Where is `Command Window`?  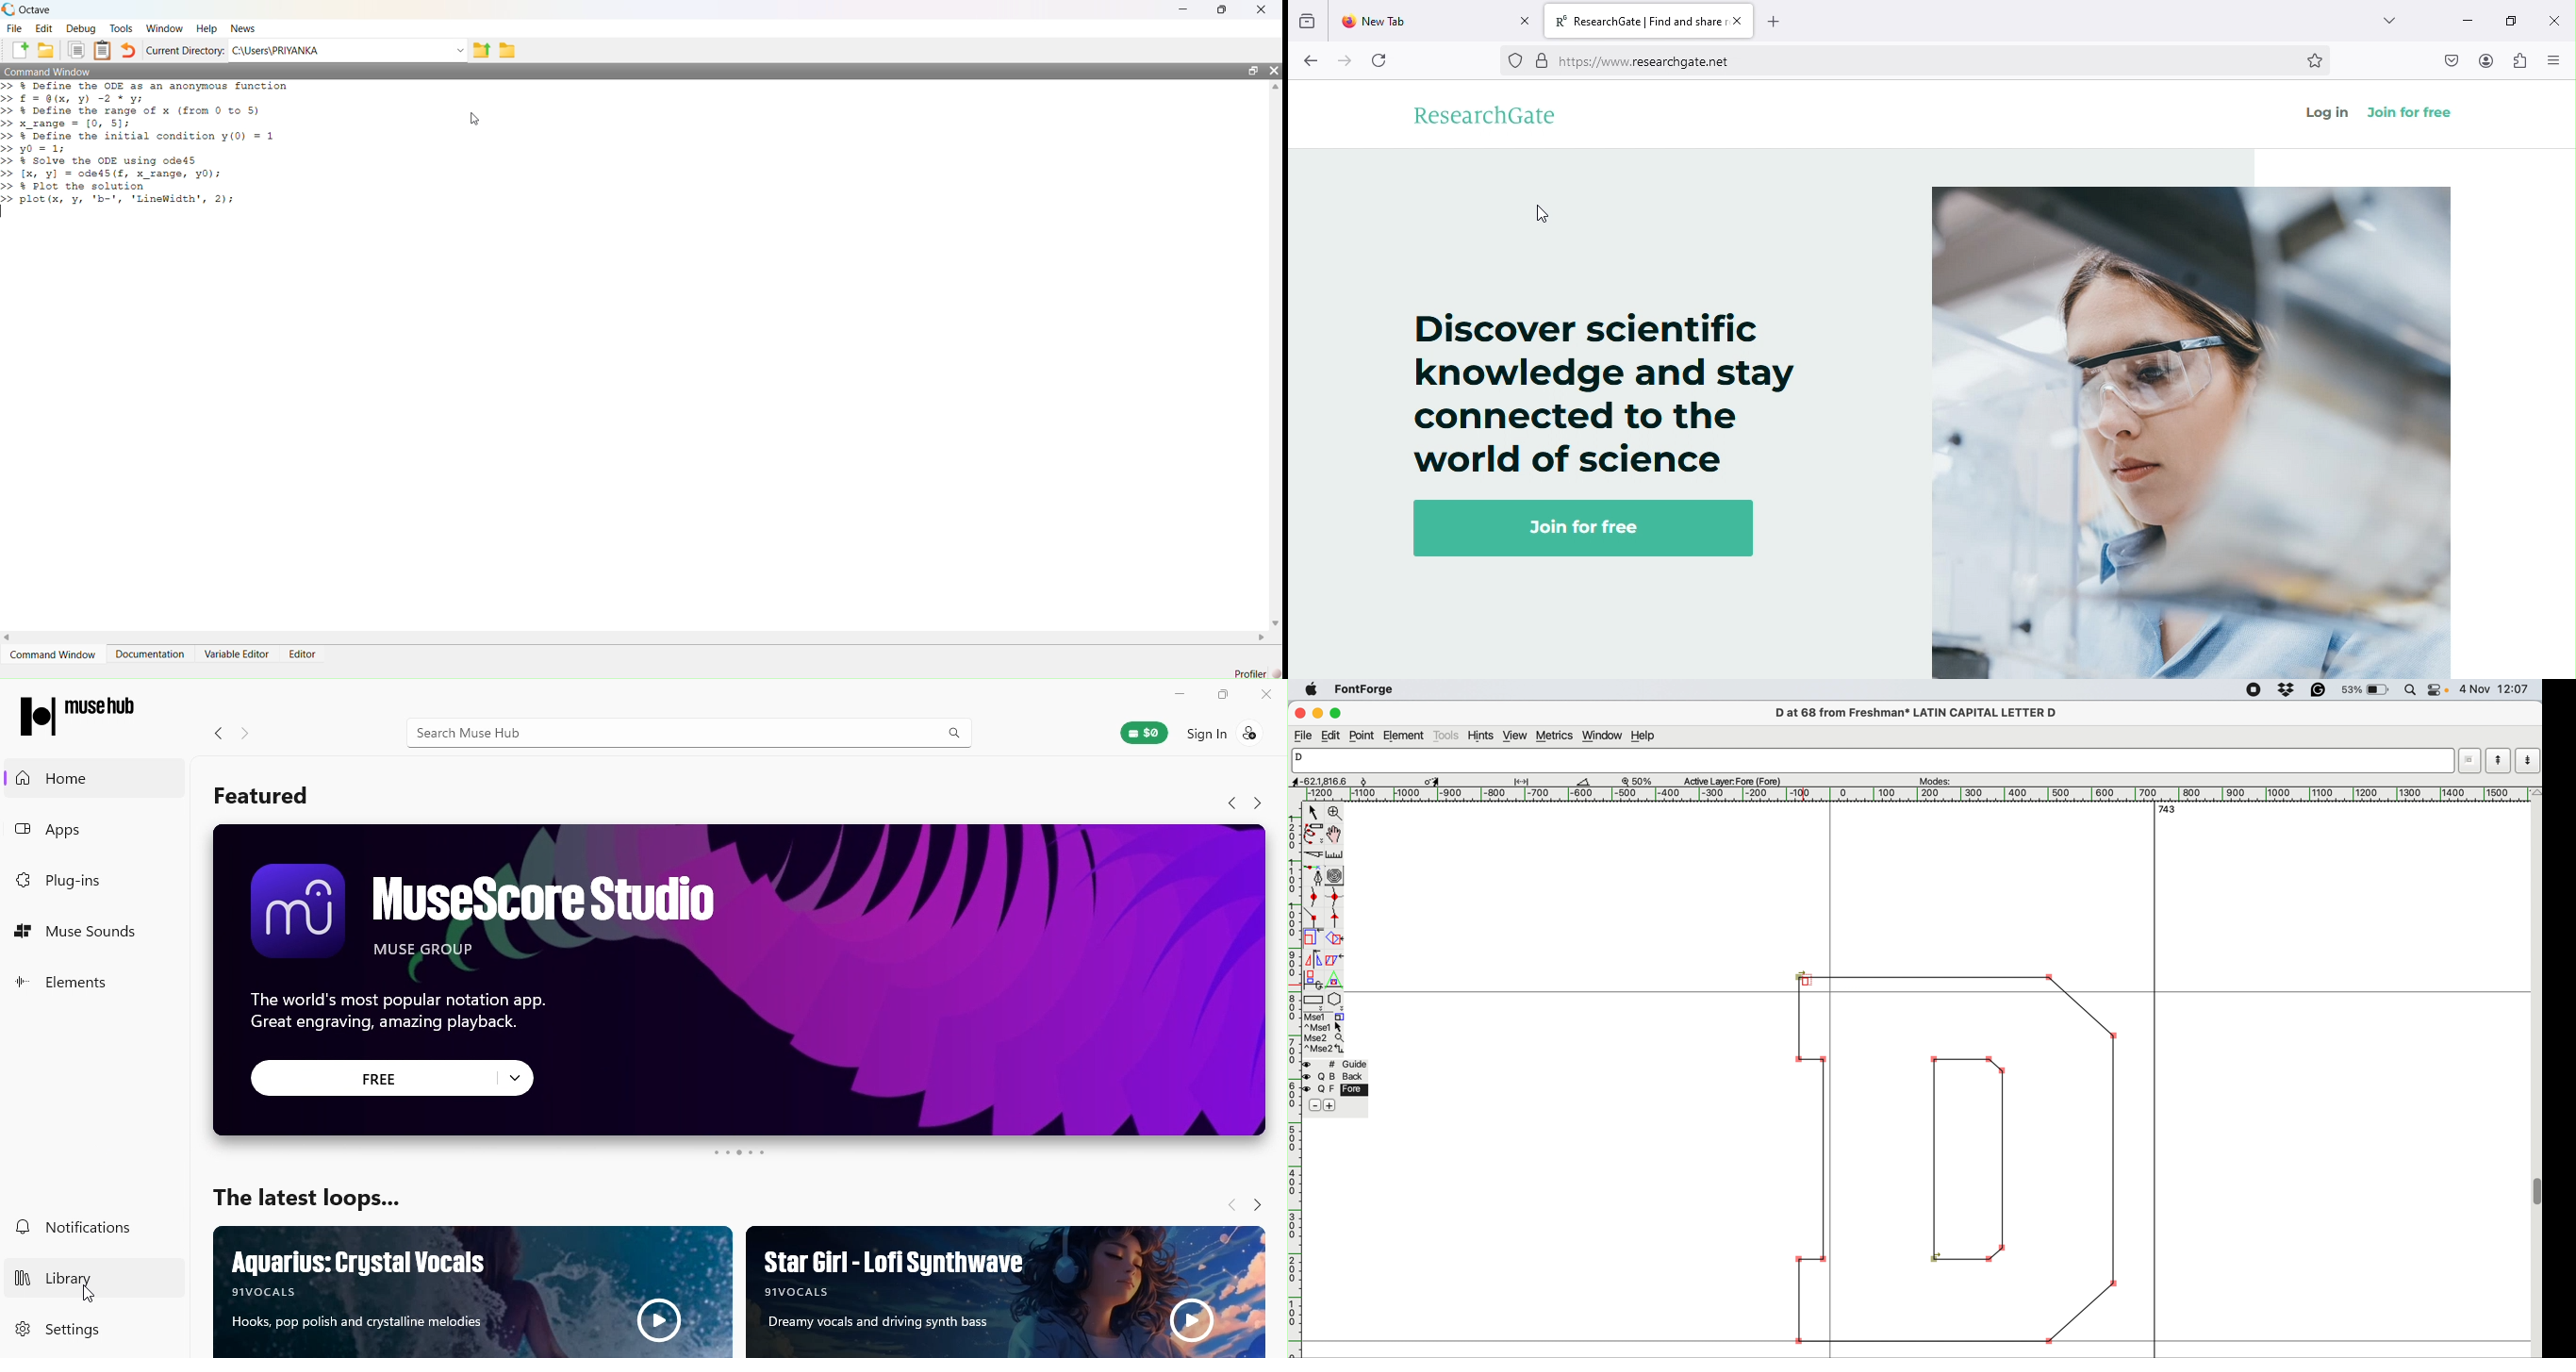
Command Window is located at coordinates (53, 654).